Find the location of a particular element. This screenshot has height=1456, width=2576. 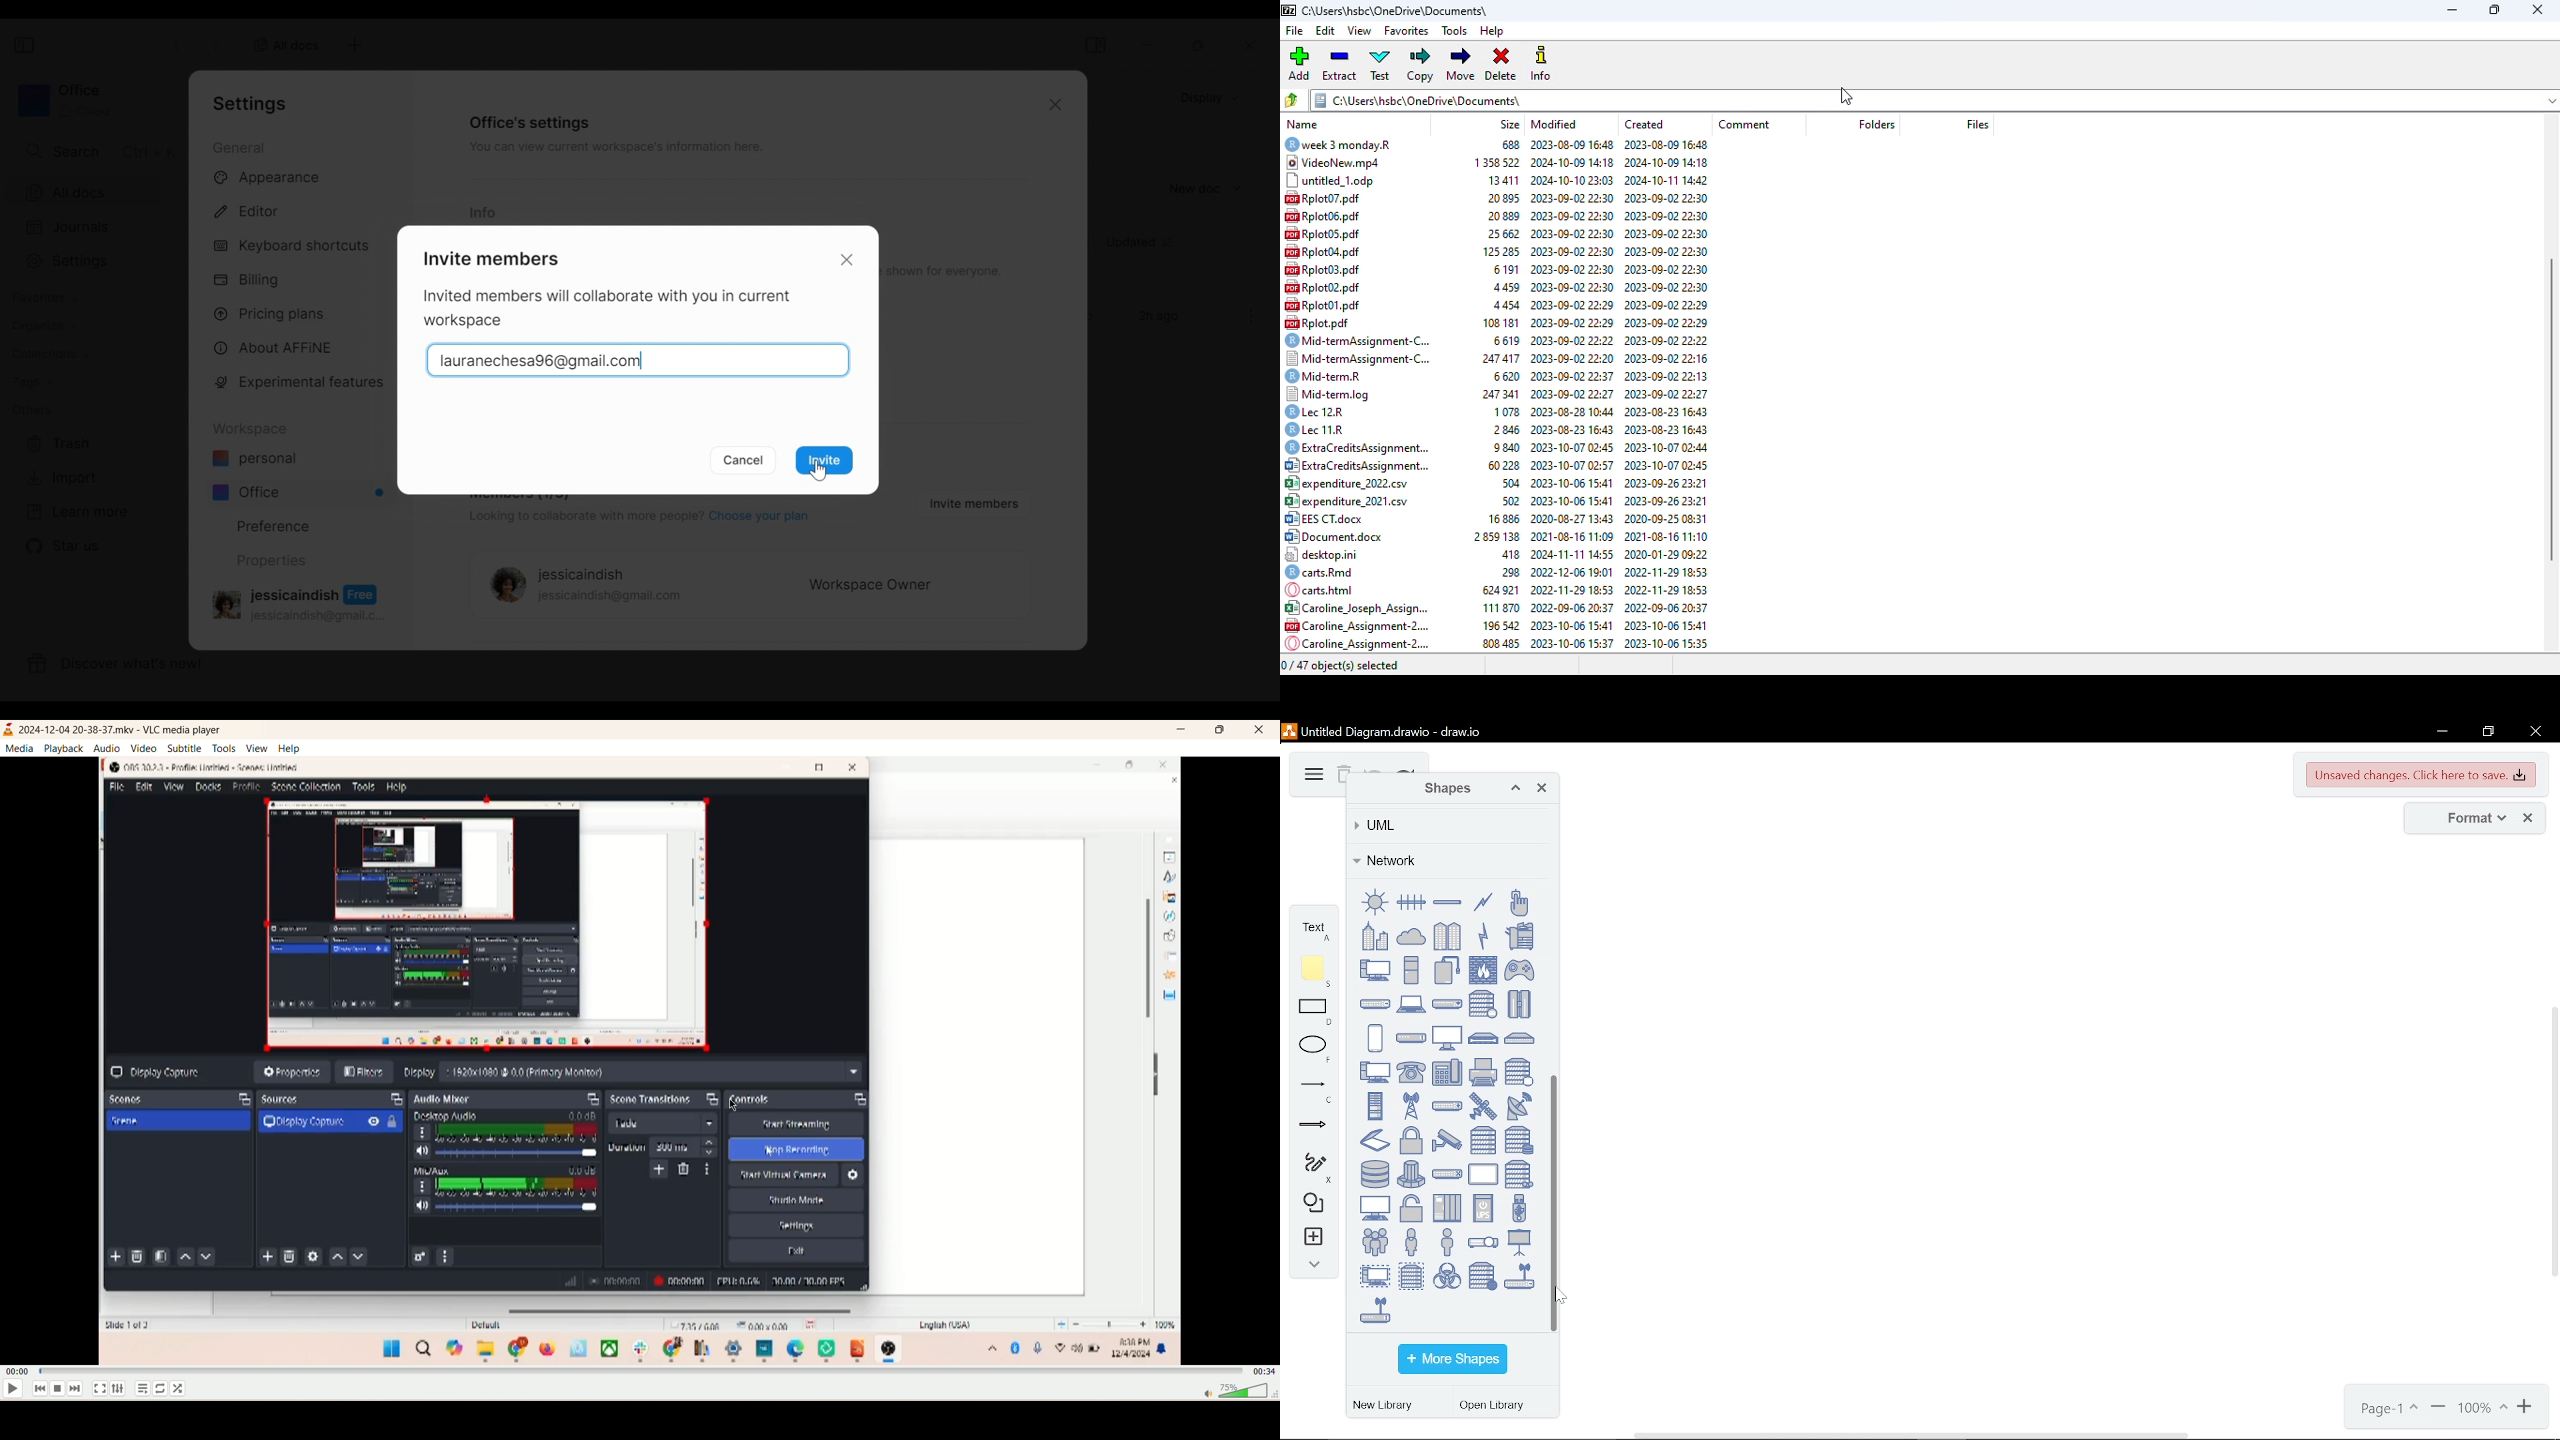

server storage is located at coordinates (1519, 1140).